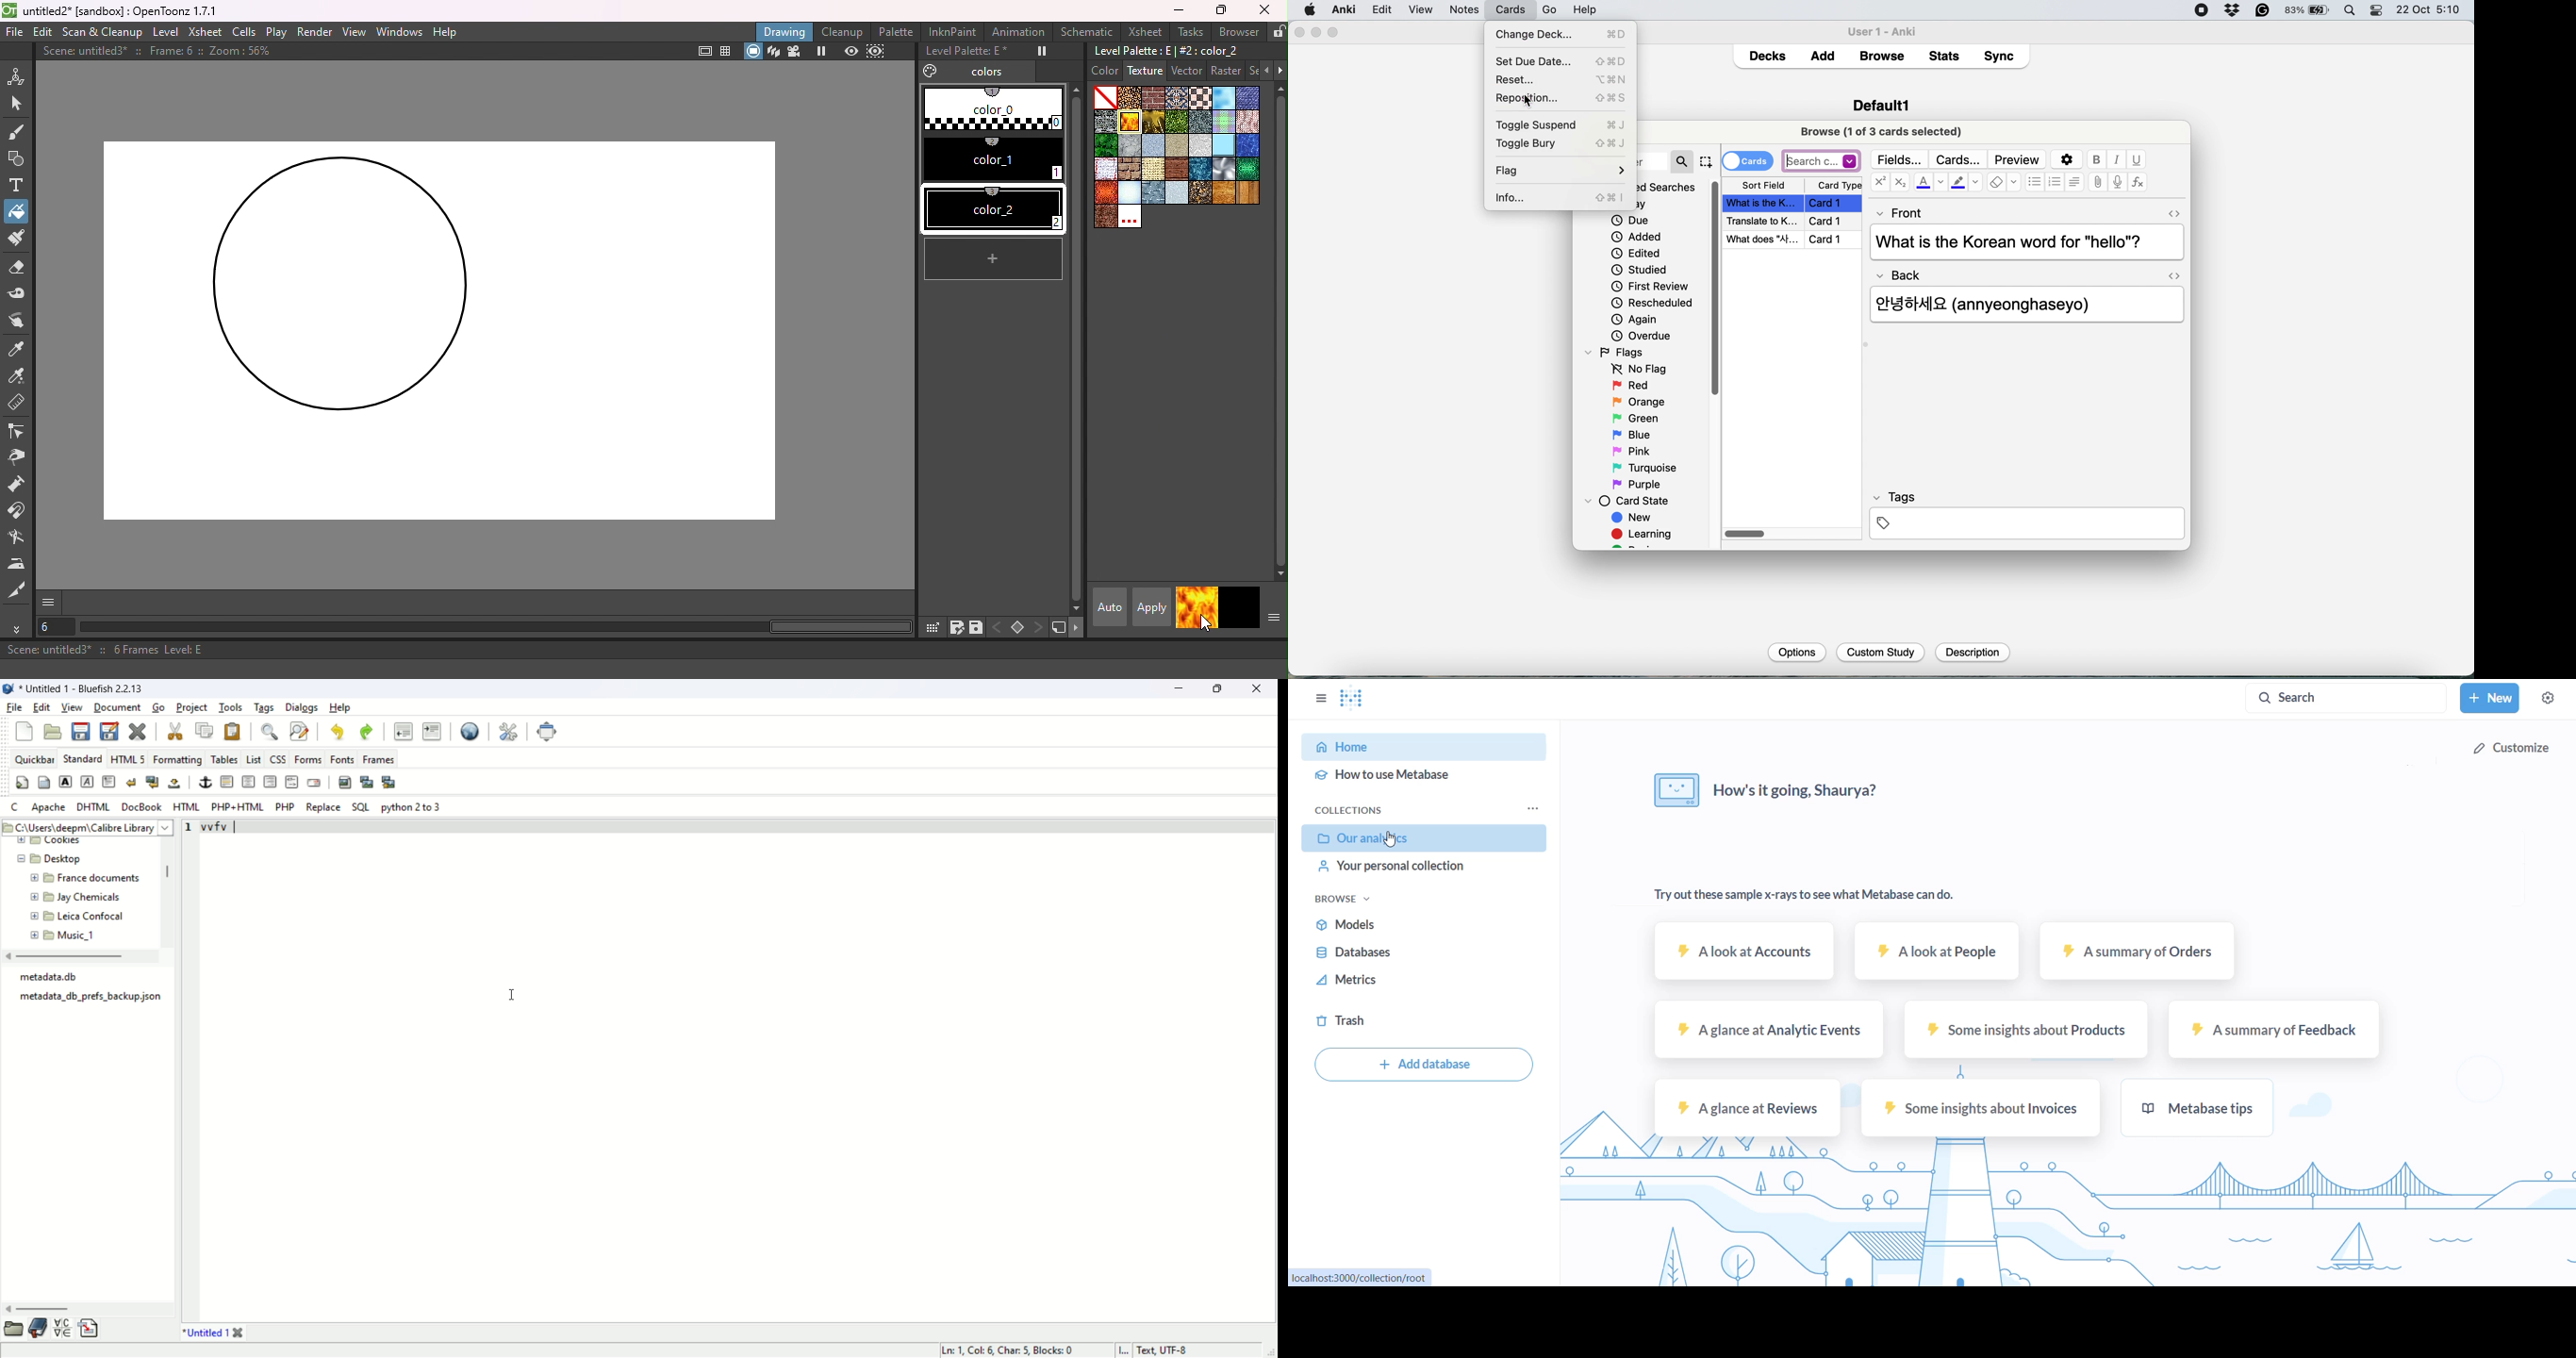 This screenshot has width=2576, height=1372. I want to click on folder name, so click(81, 934).